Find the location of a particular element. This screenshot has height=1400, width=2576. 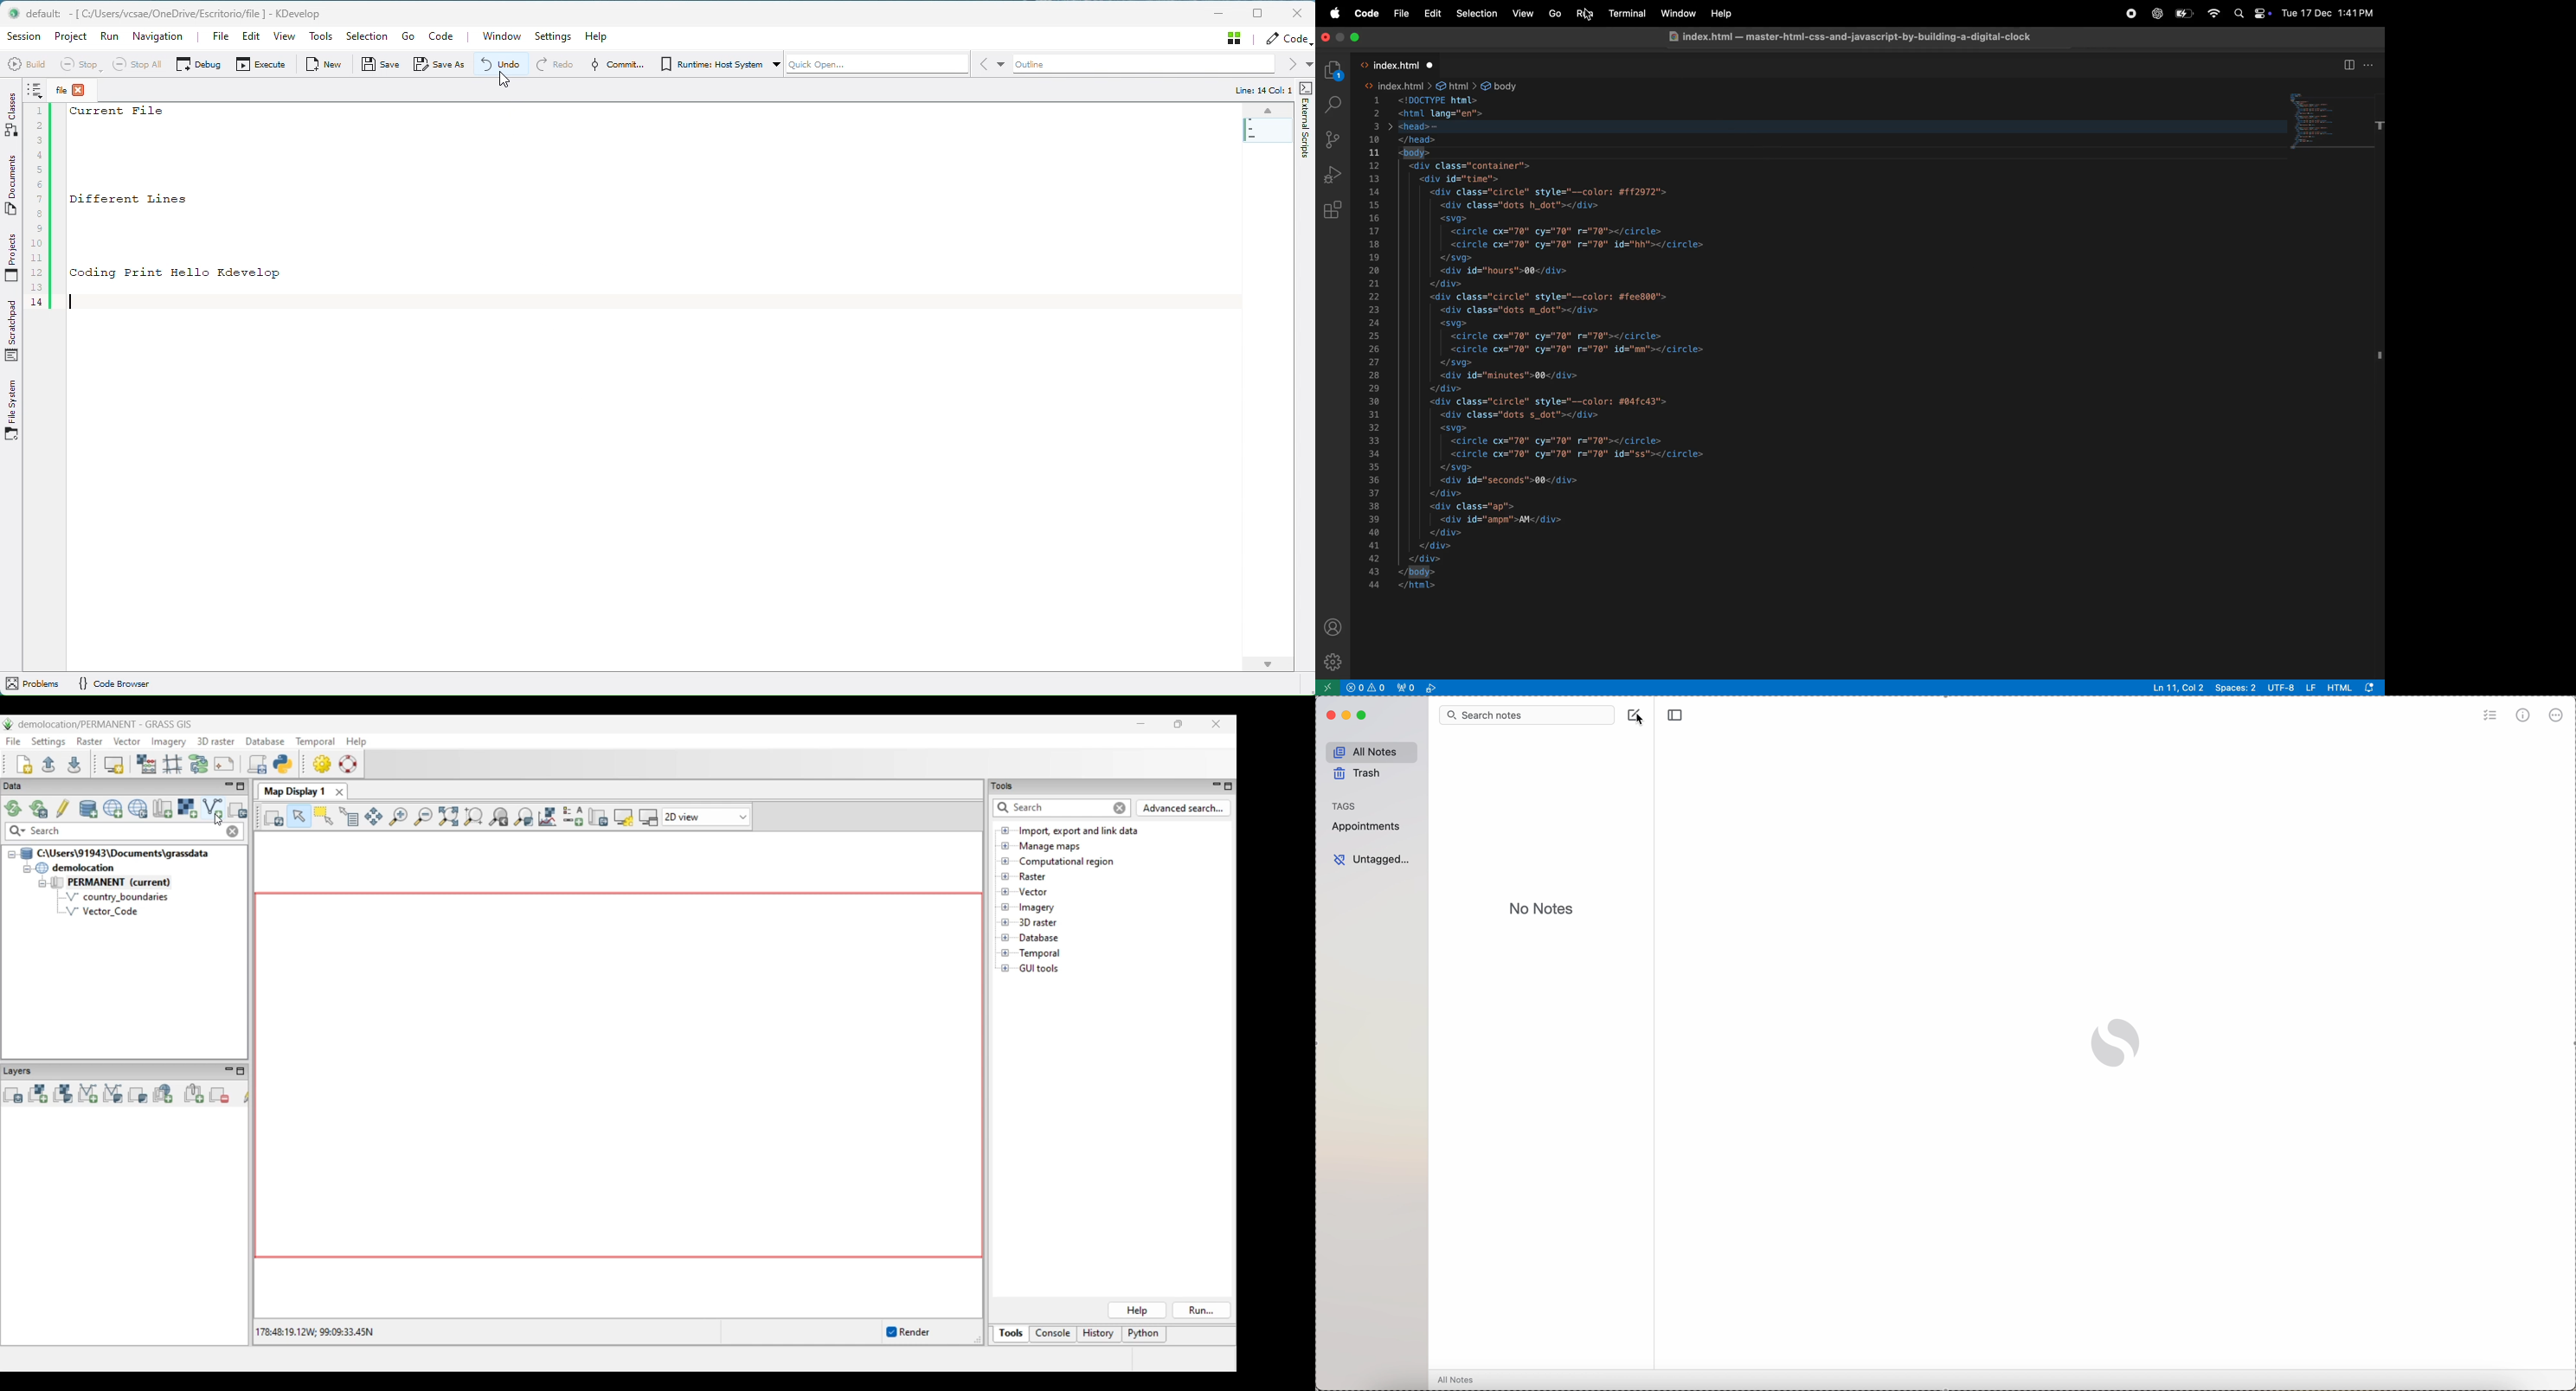

Code is located at coordinates (1368, 15).